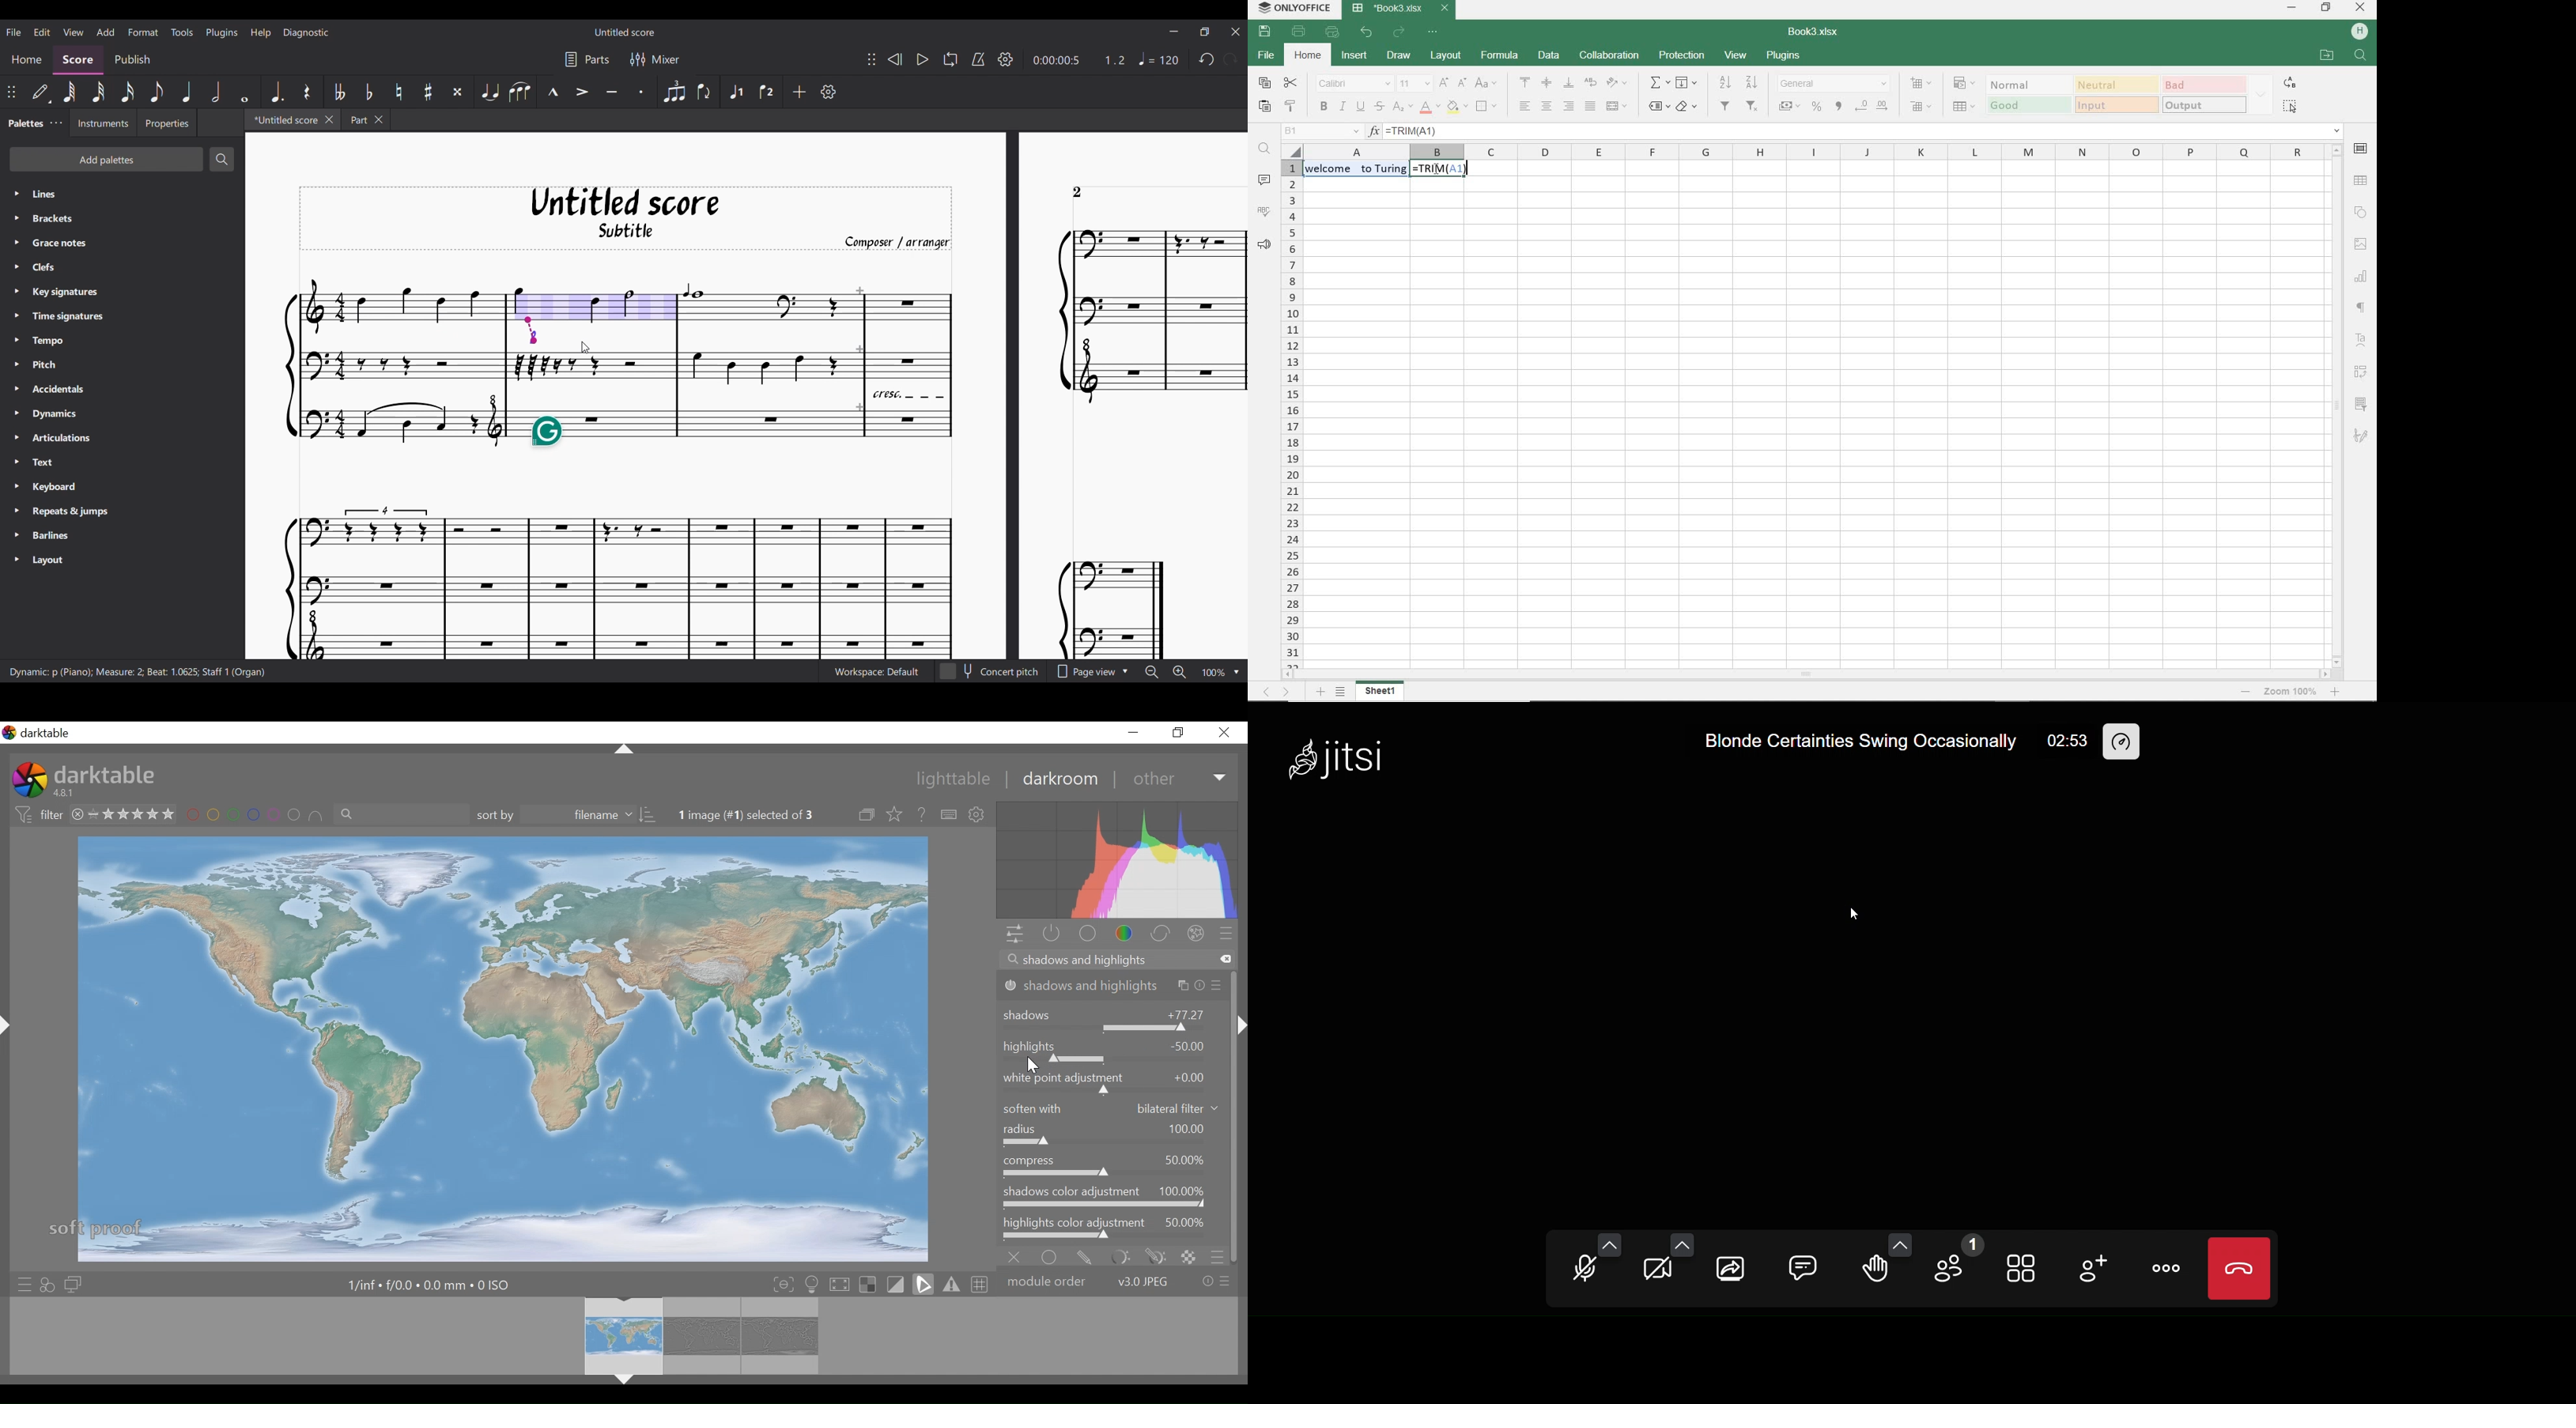 This screenshot has height=1428, width=2576. Describe the element at coordinates (103, 122) in the screenshot. I see `Instruments tab` at that location.